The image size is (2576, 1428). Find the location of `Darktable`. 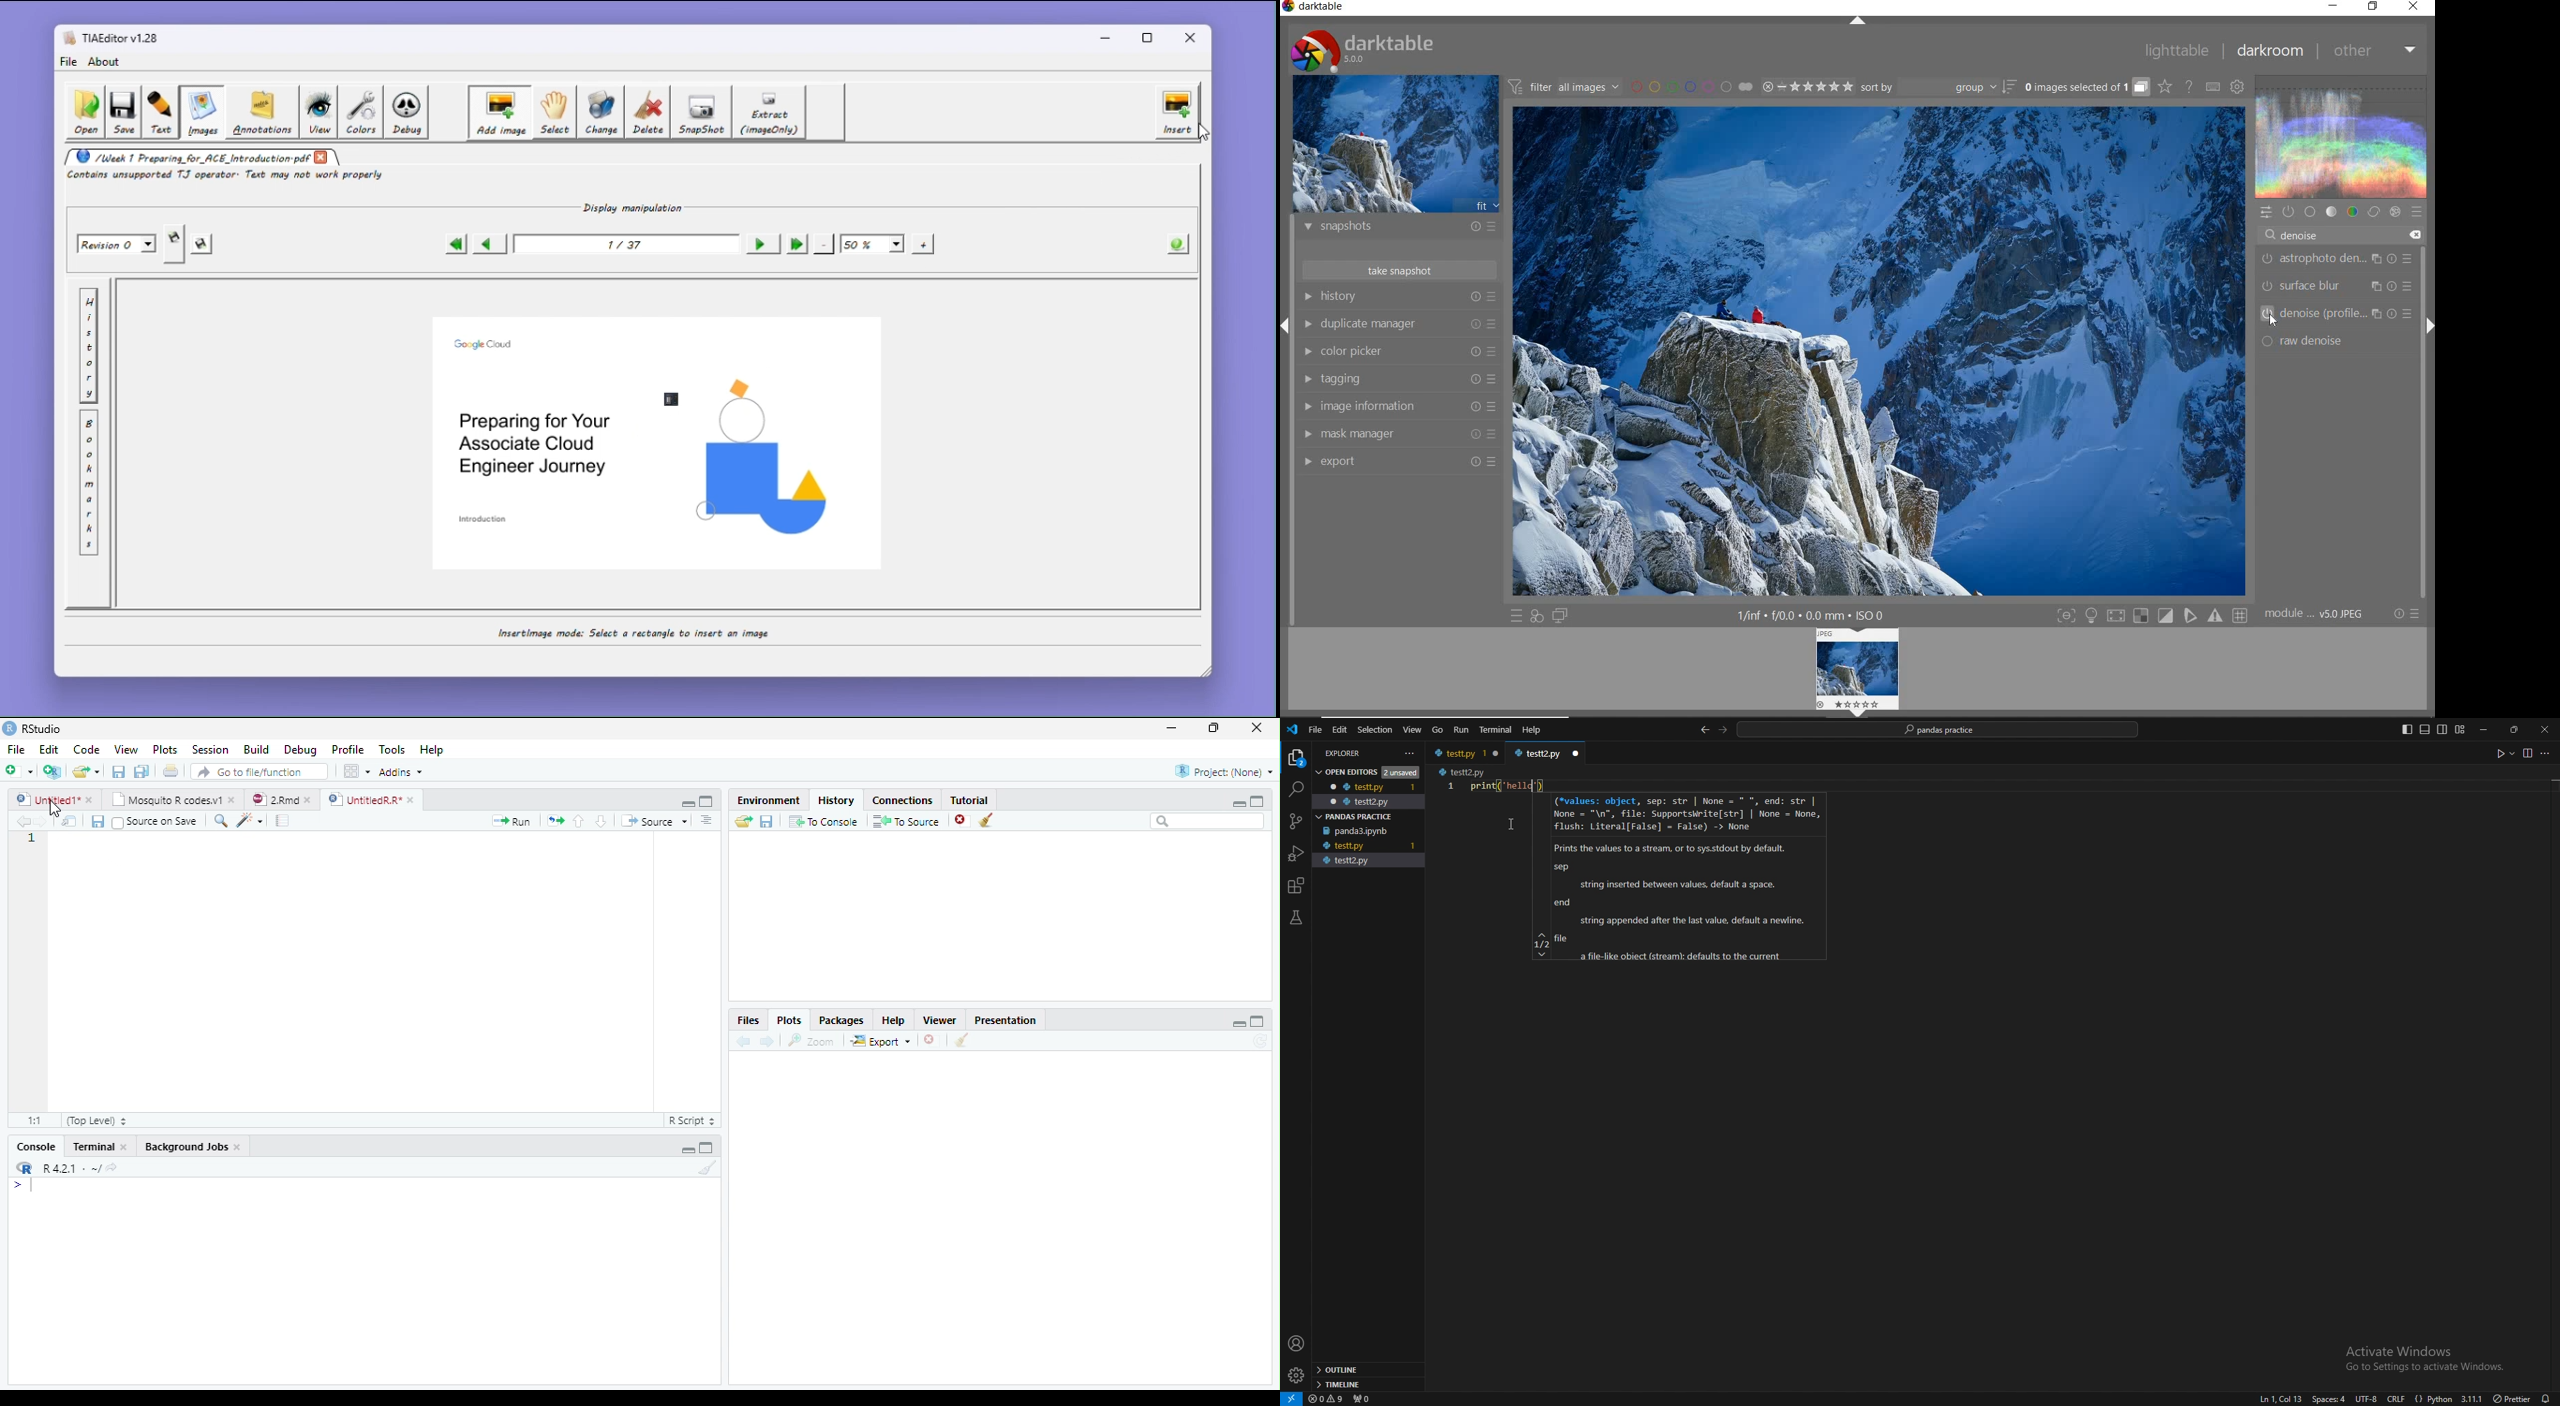

Darktable is located at coordinates (1314, 9).